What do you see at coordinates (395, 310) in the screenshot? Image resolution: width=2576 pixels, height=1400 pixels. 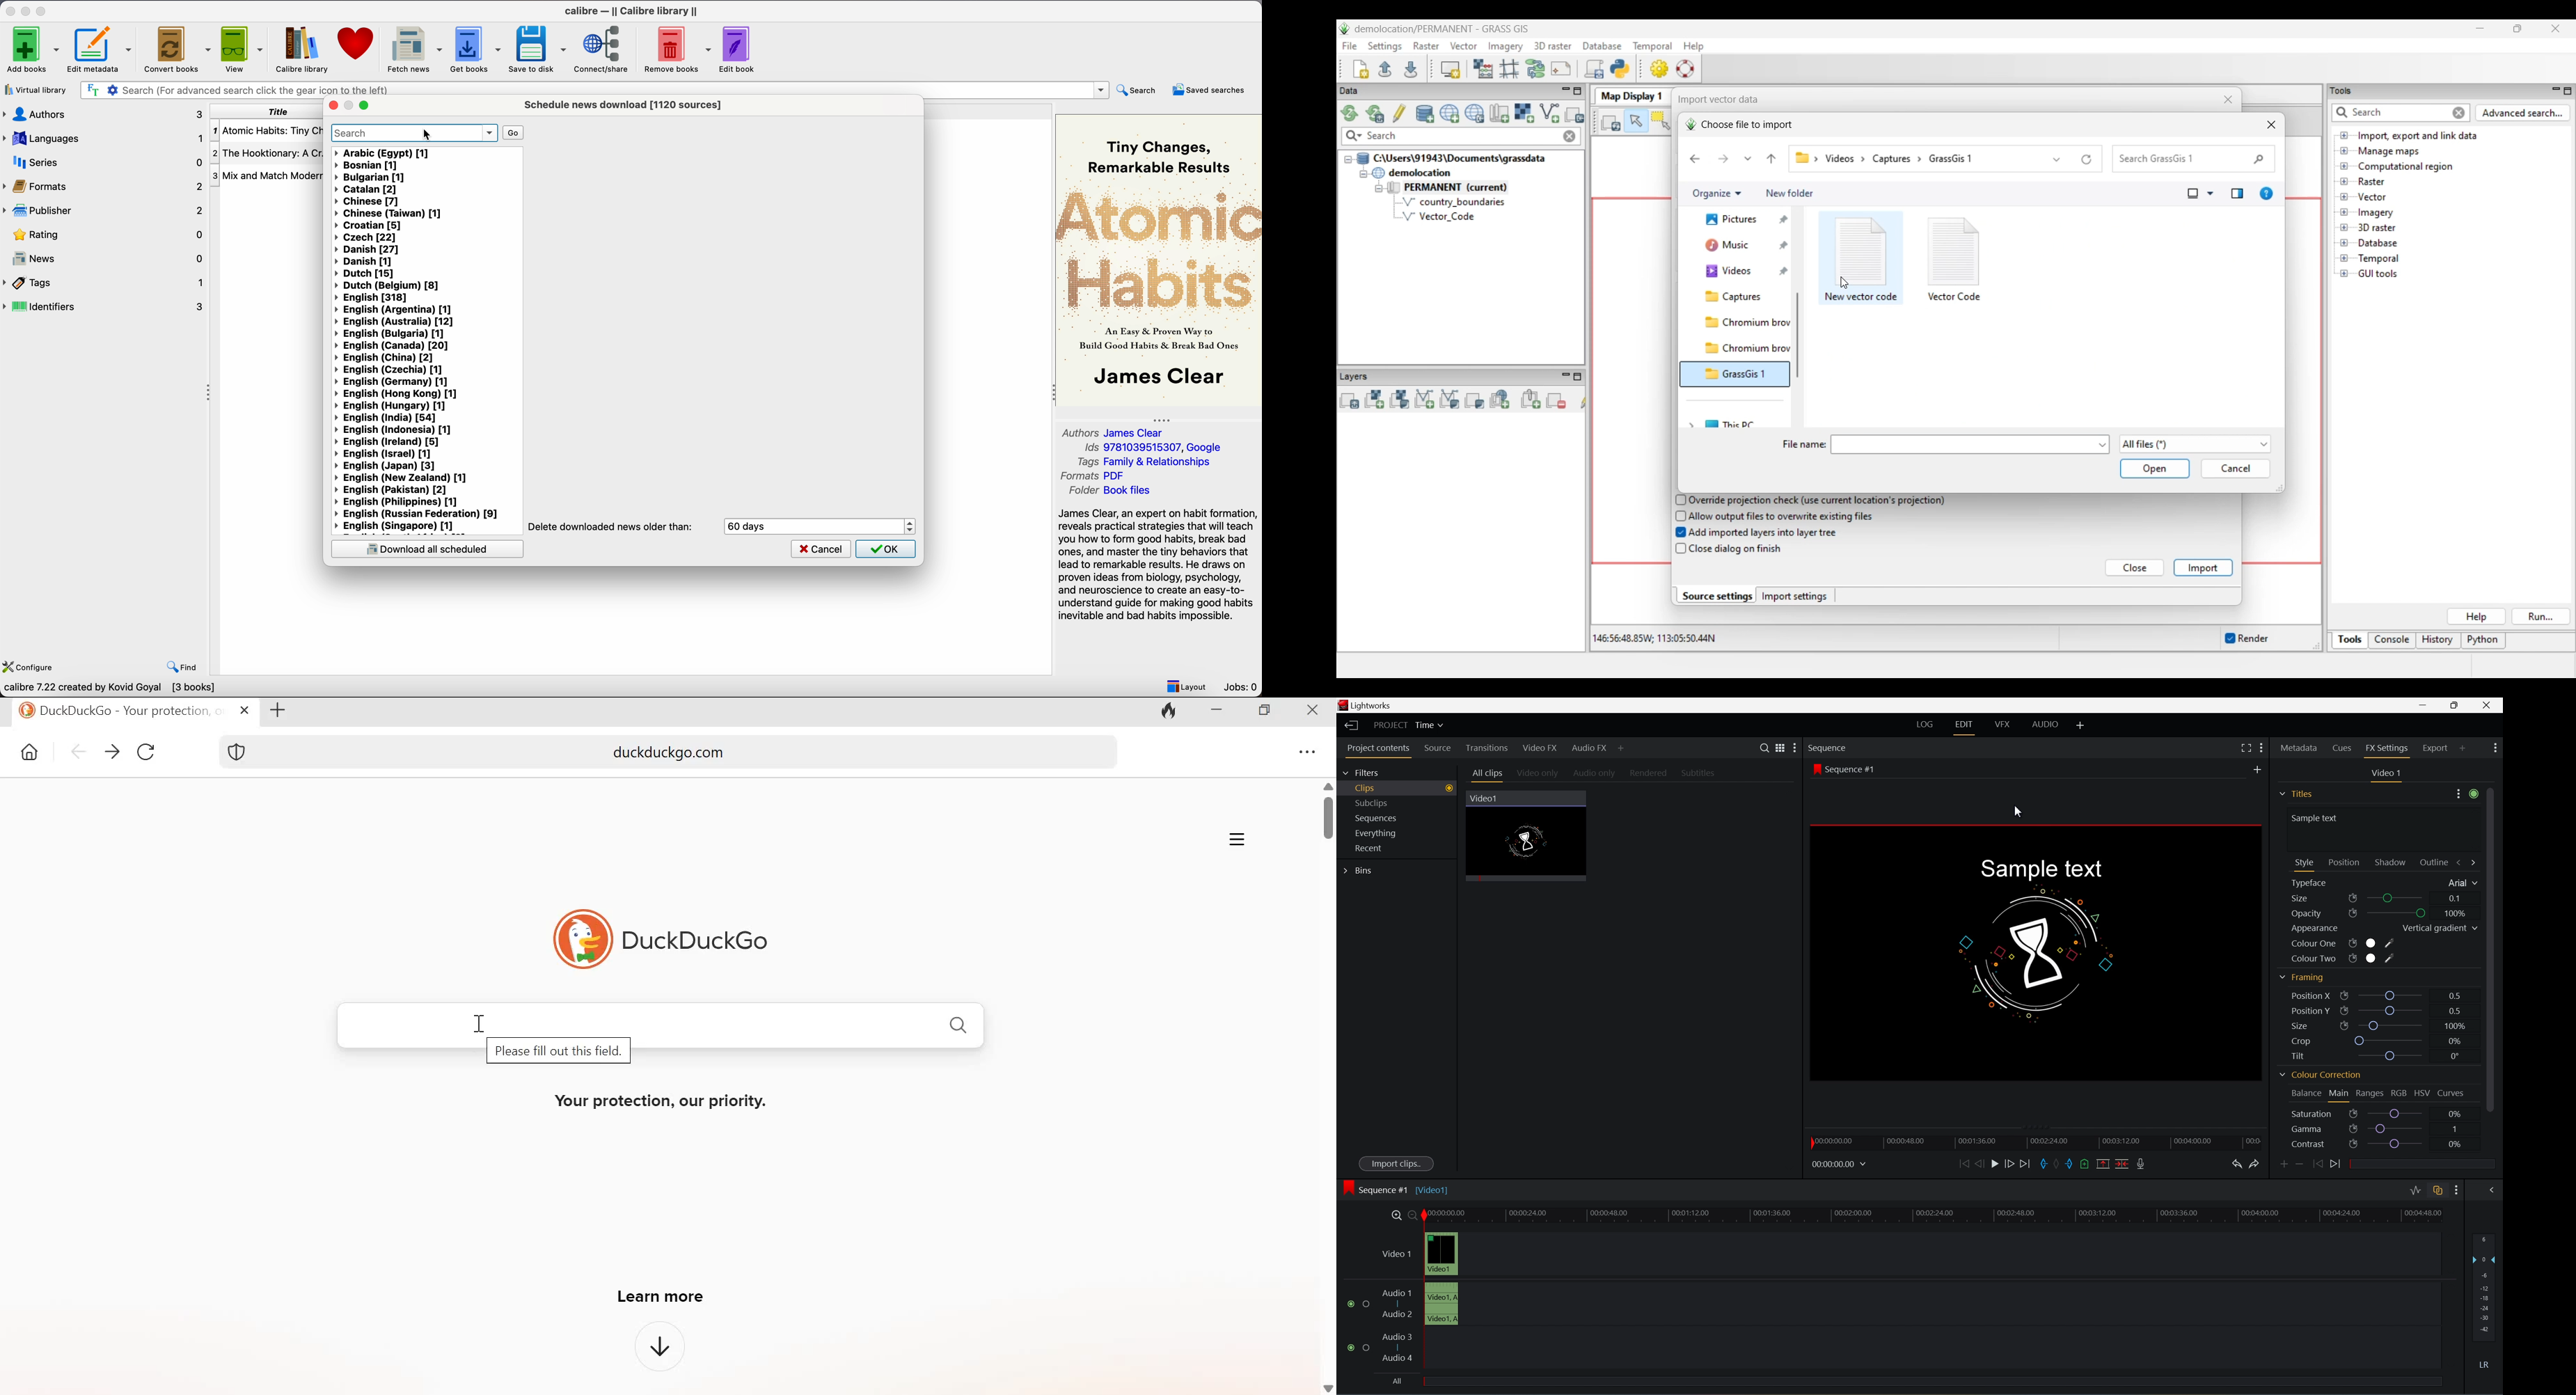 I see `English (Argentina) [1]` at bounding box center [395, 310].